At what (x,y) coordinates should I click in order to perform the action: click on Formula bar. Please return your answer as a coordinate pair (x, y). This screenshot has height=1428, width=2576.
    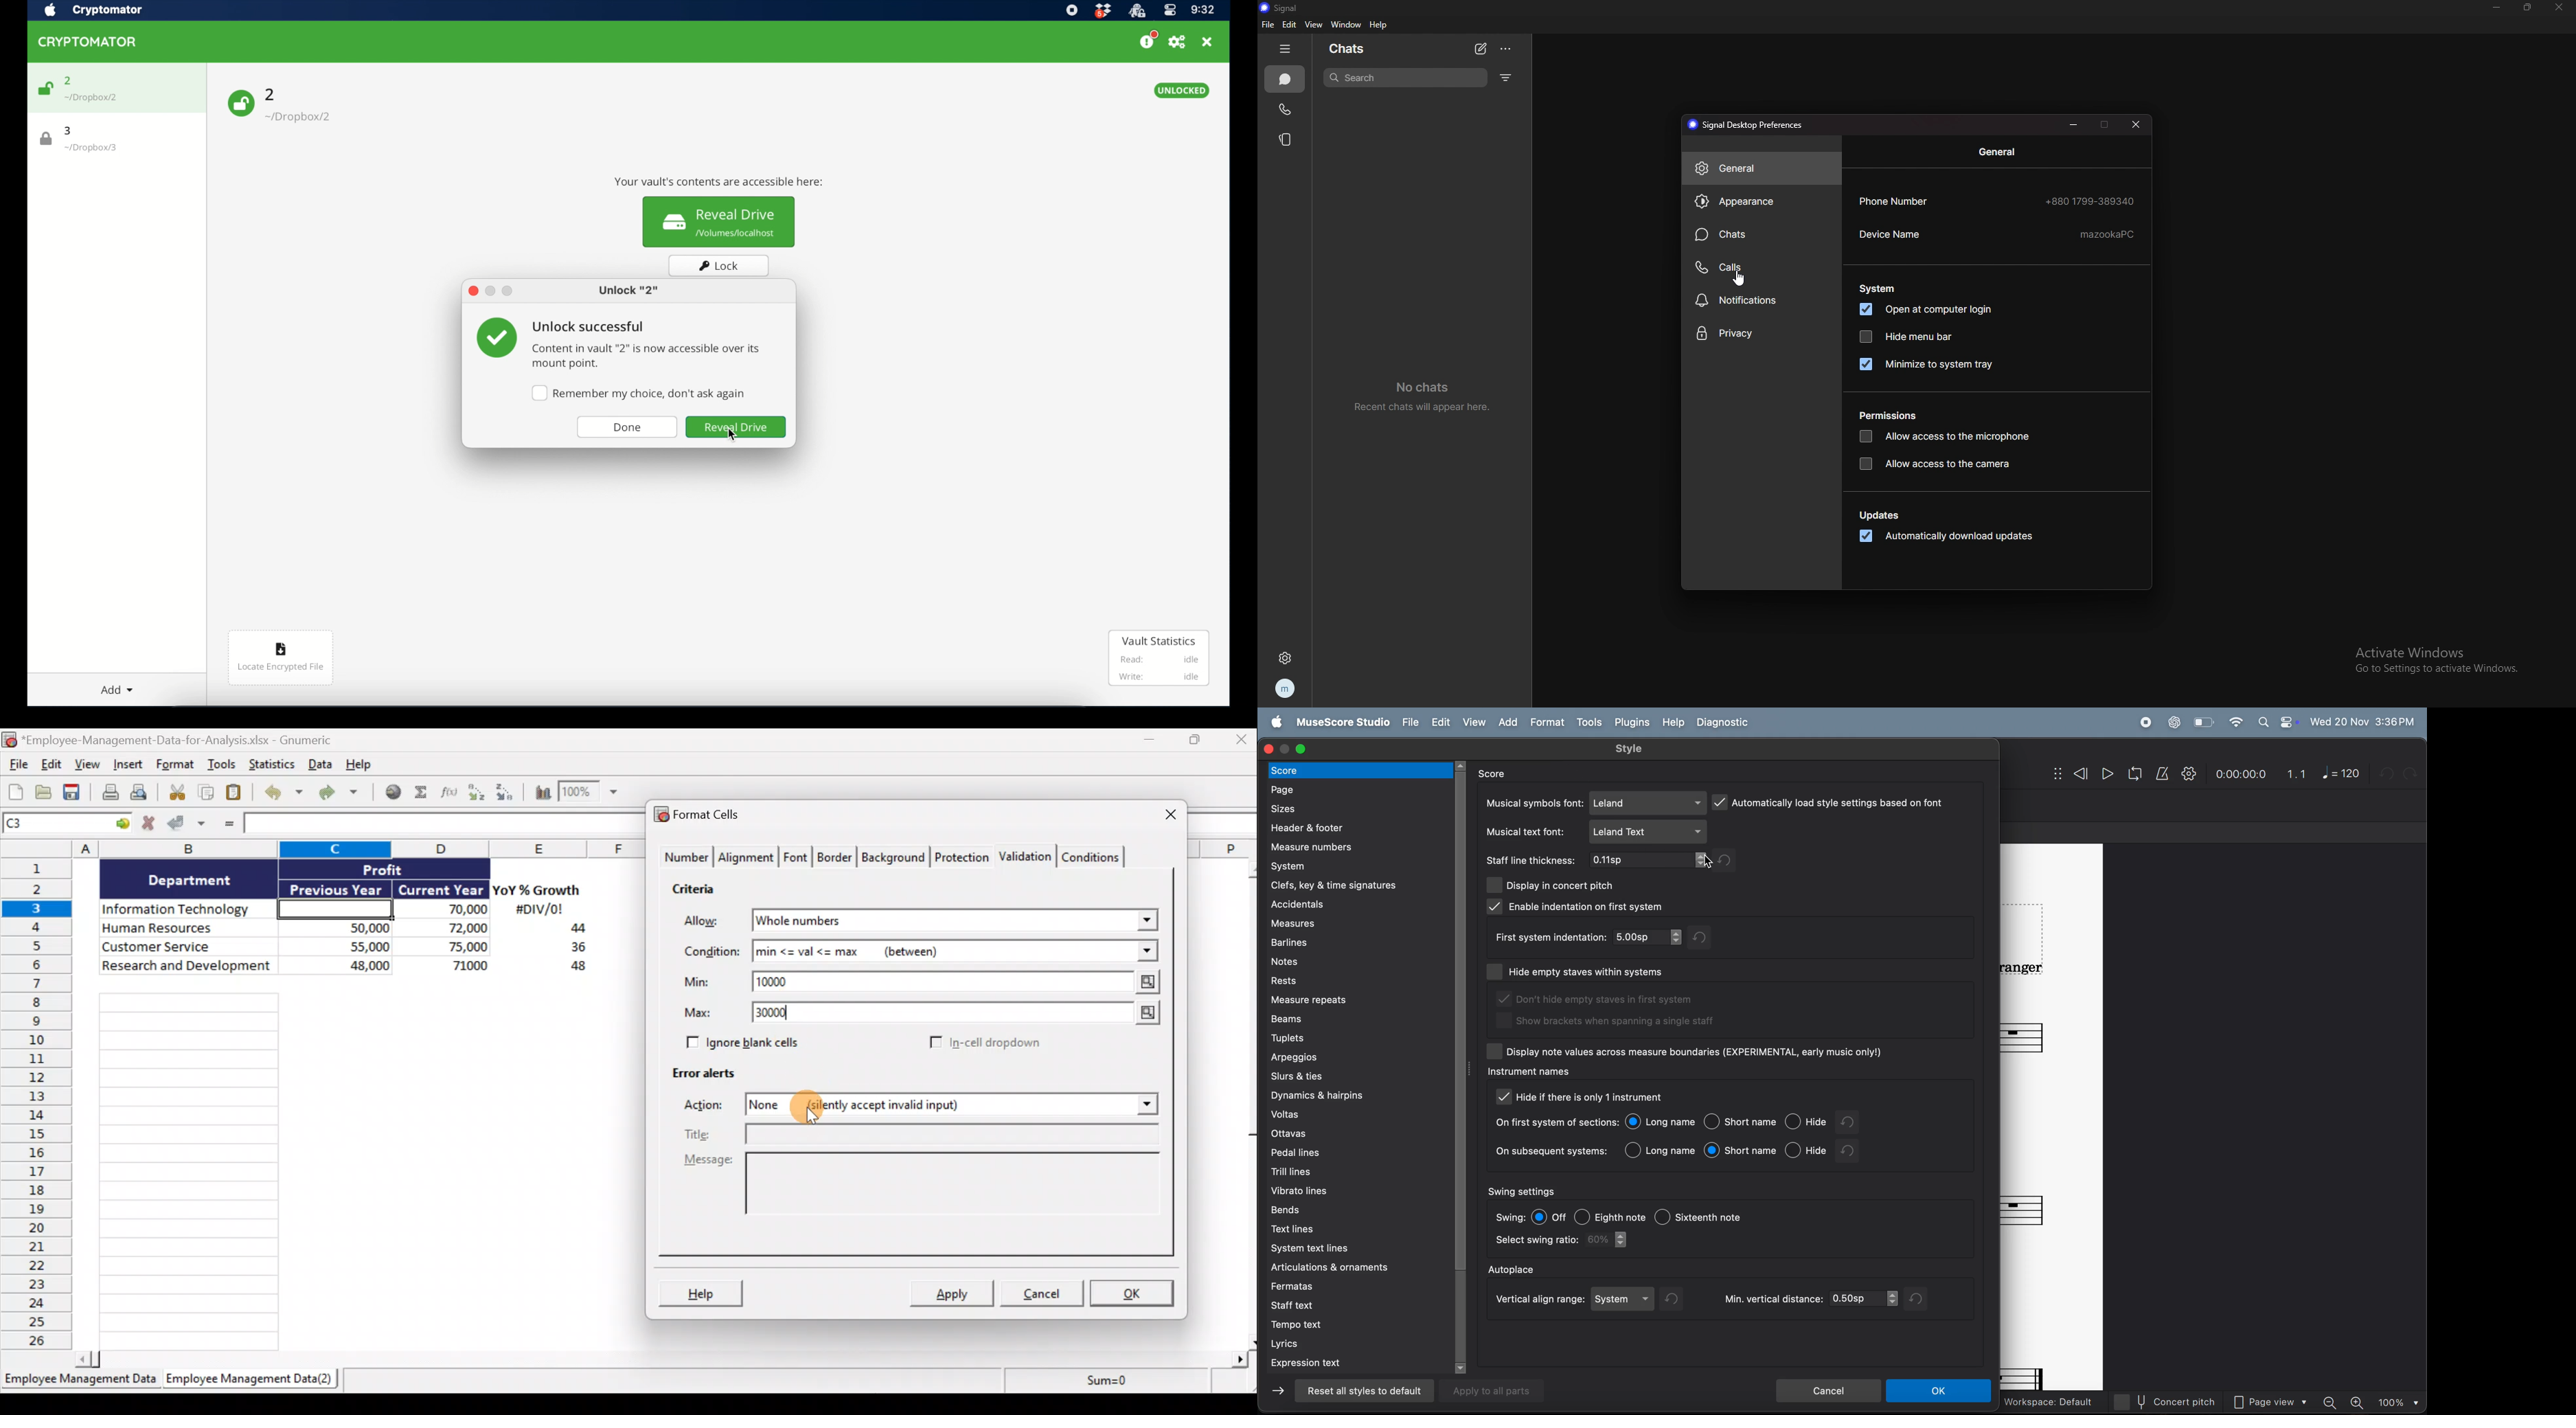
    Looking at the image, I should click on (440, 825).